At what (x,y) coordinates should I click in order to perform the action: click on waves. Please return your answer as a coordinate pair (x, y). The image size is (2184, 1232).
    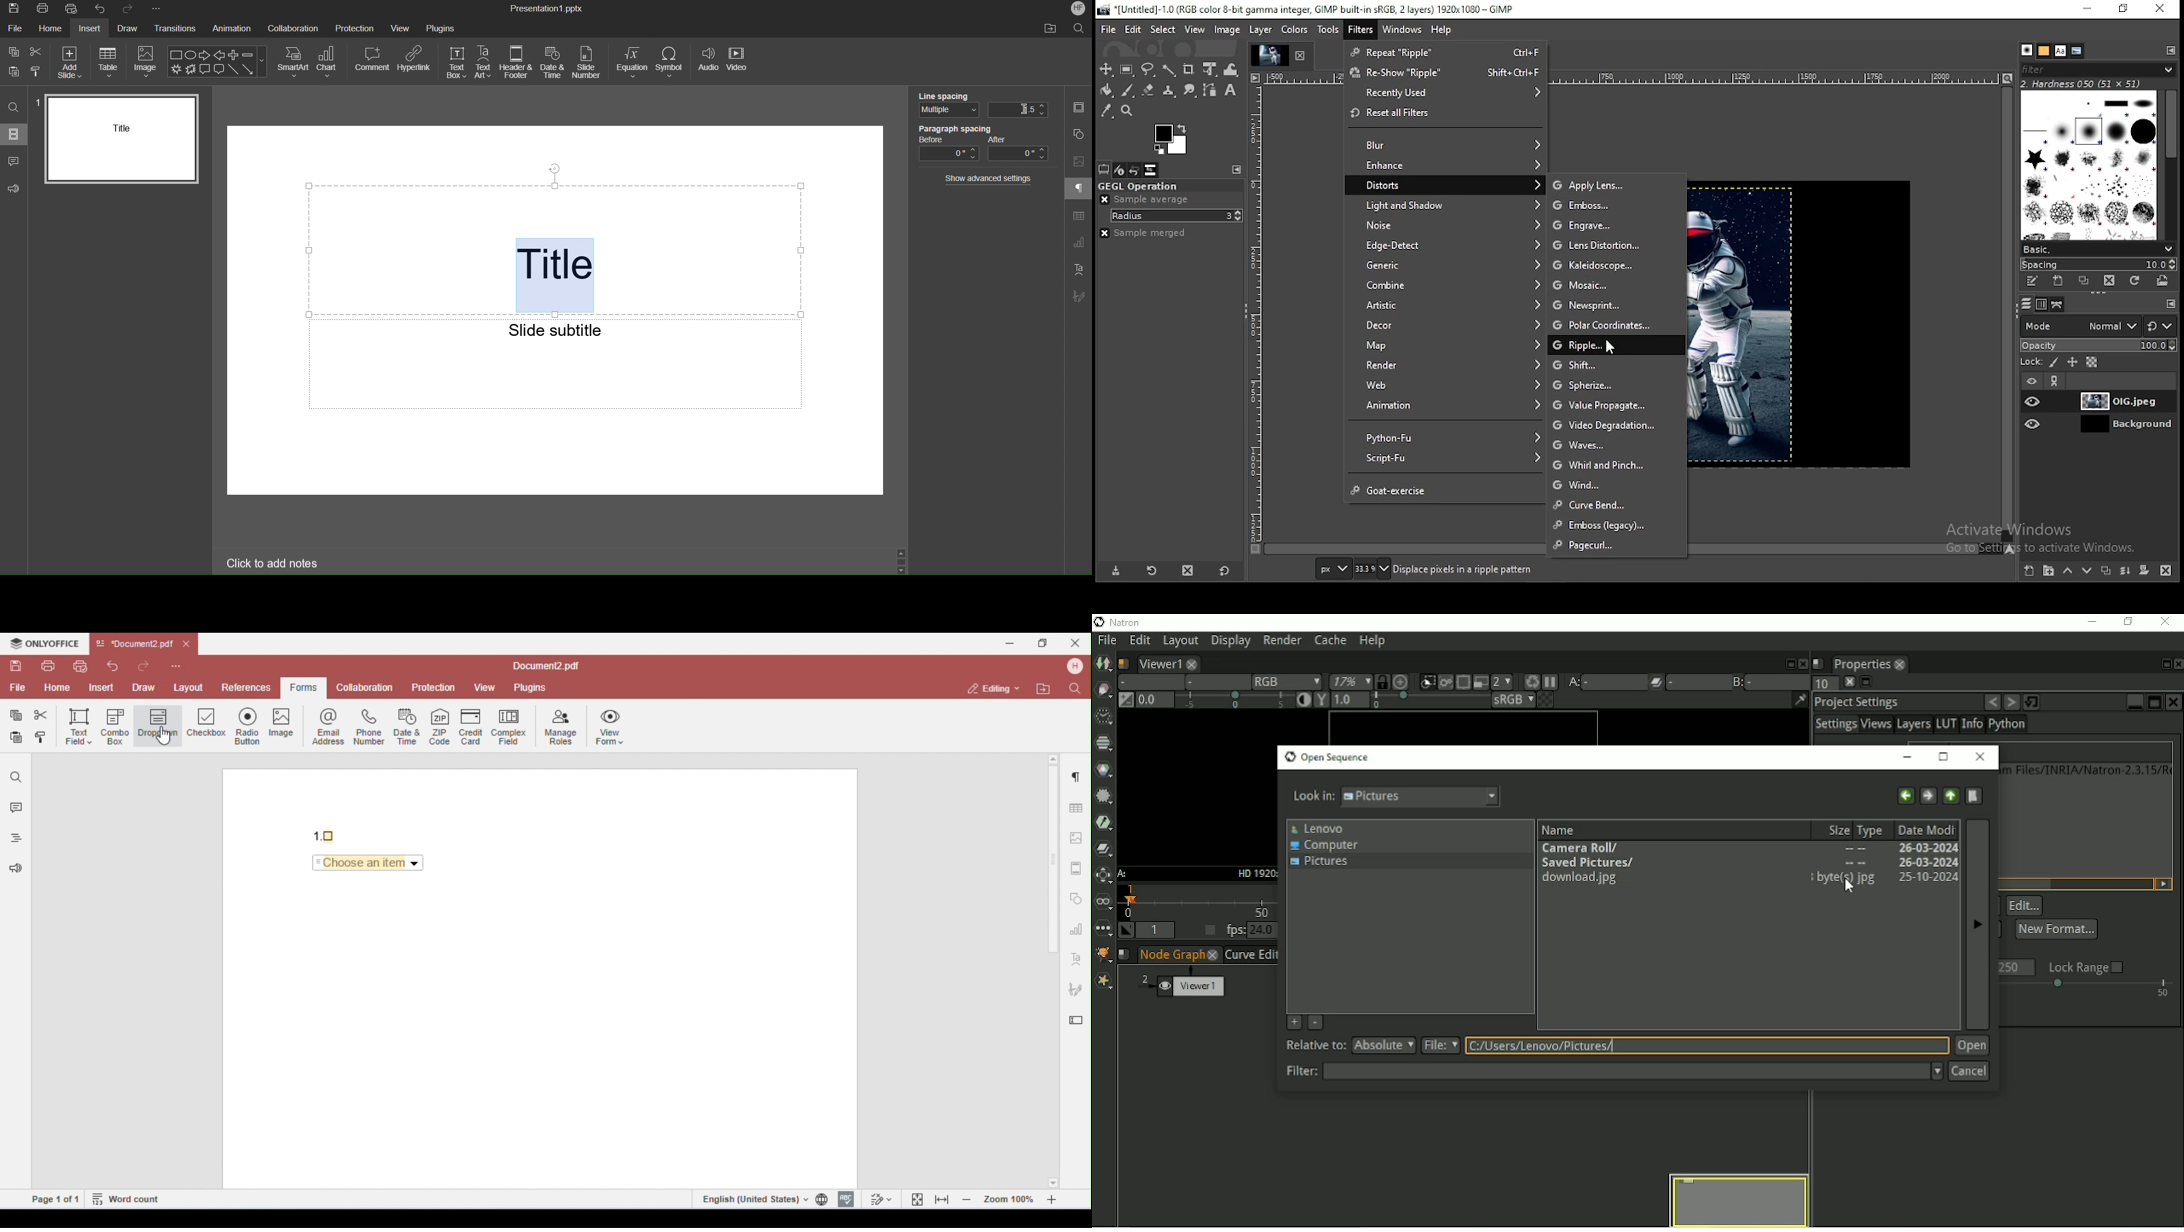
    Looking at the image, I should click on (1616, 443).